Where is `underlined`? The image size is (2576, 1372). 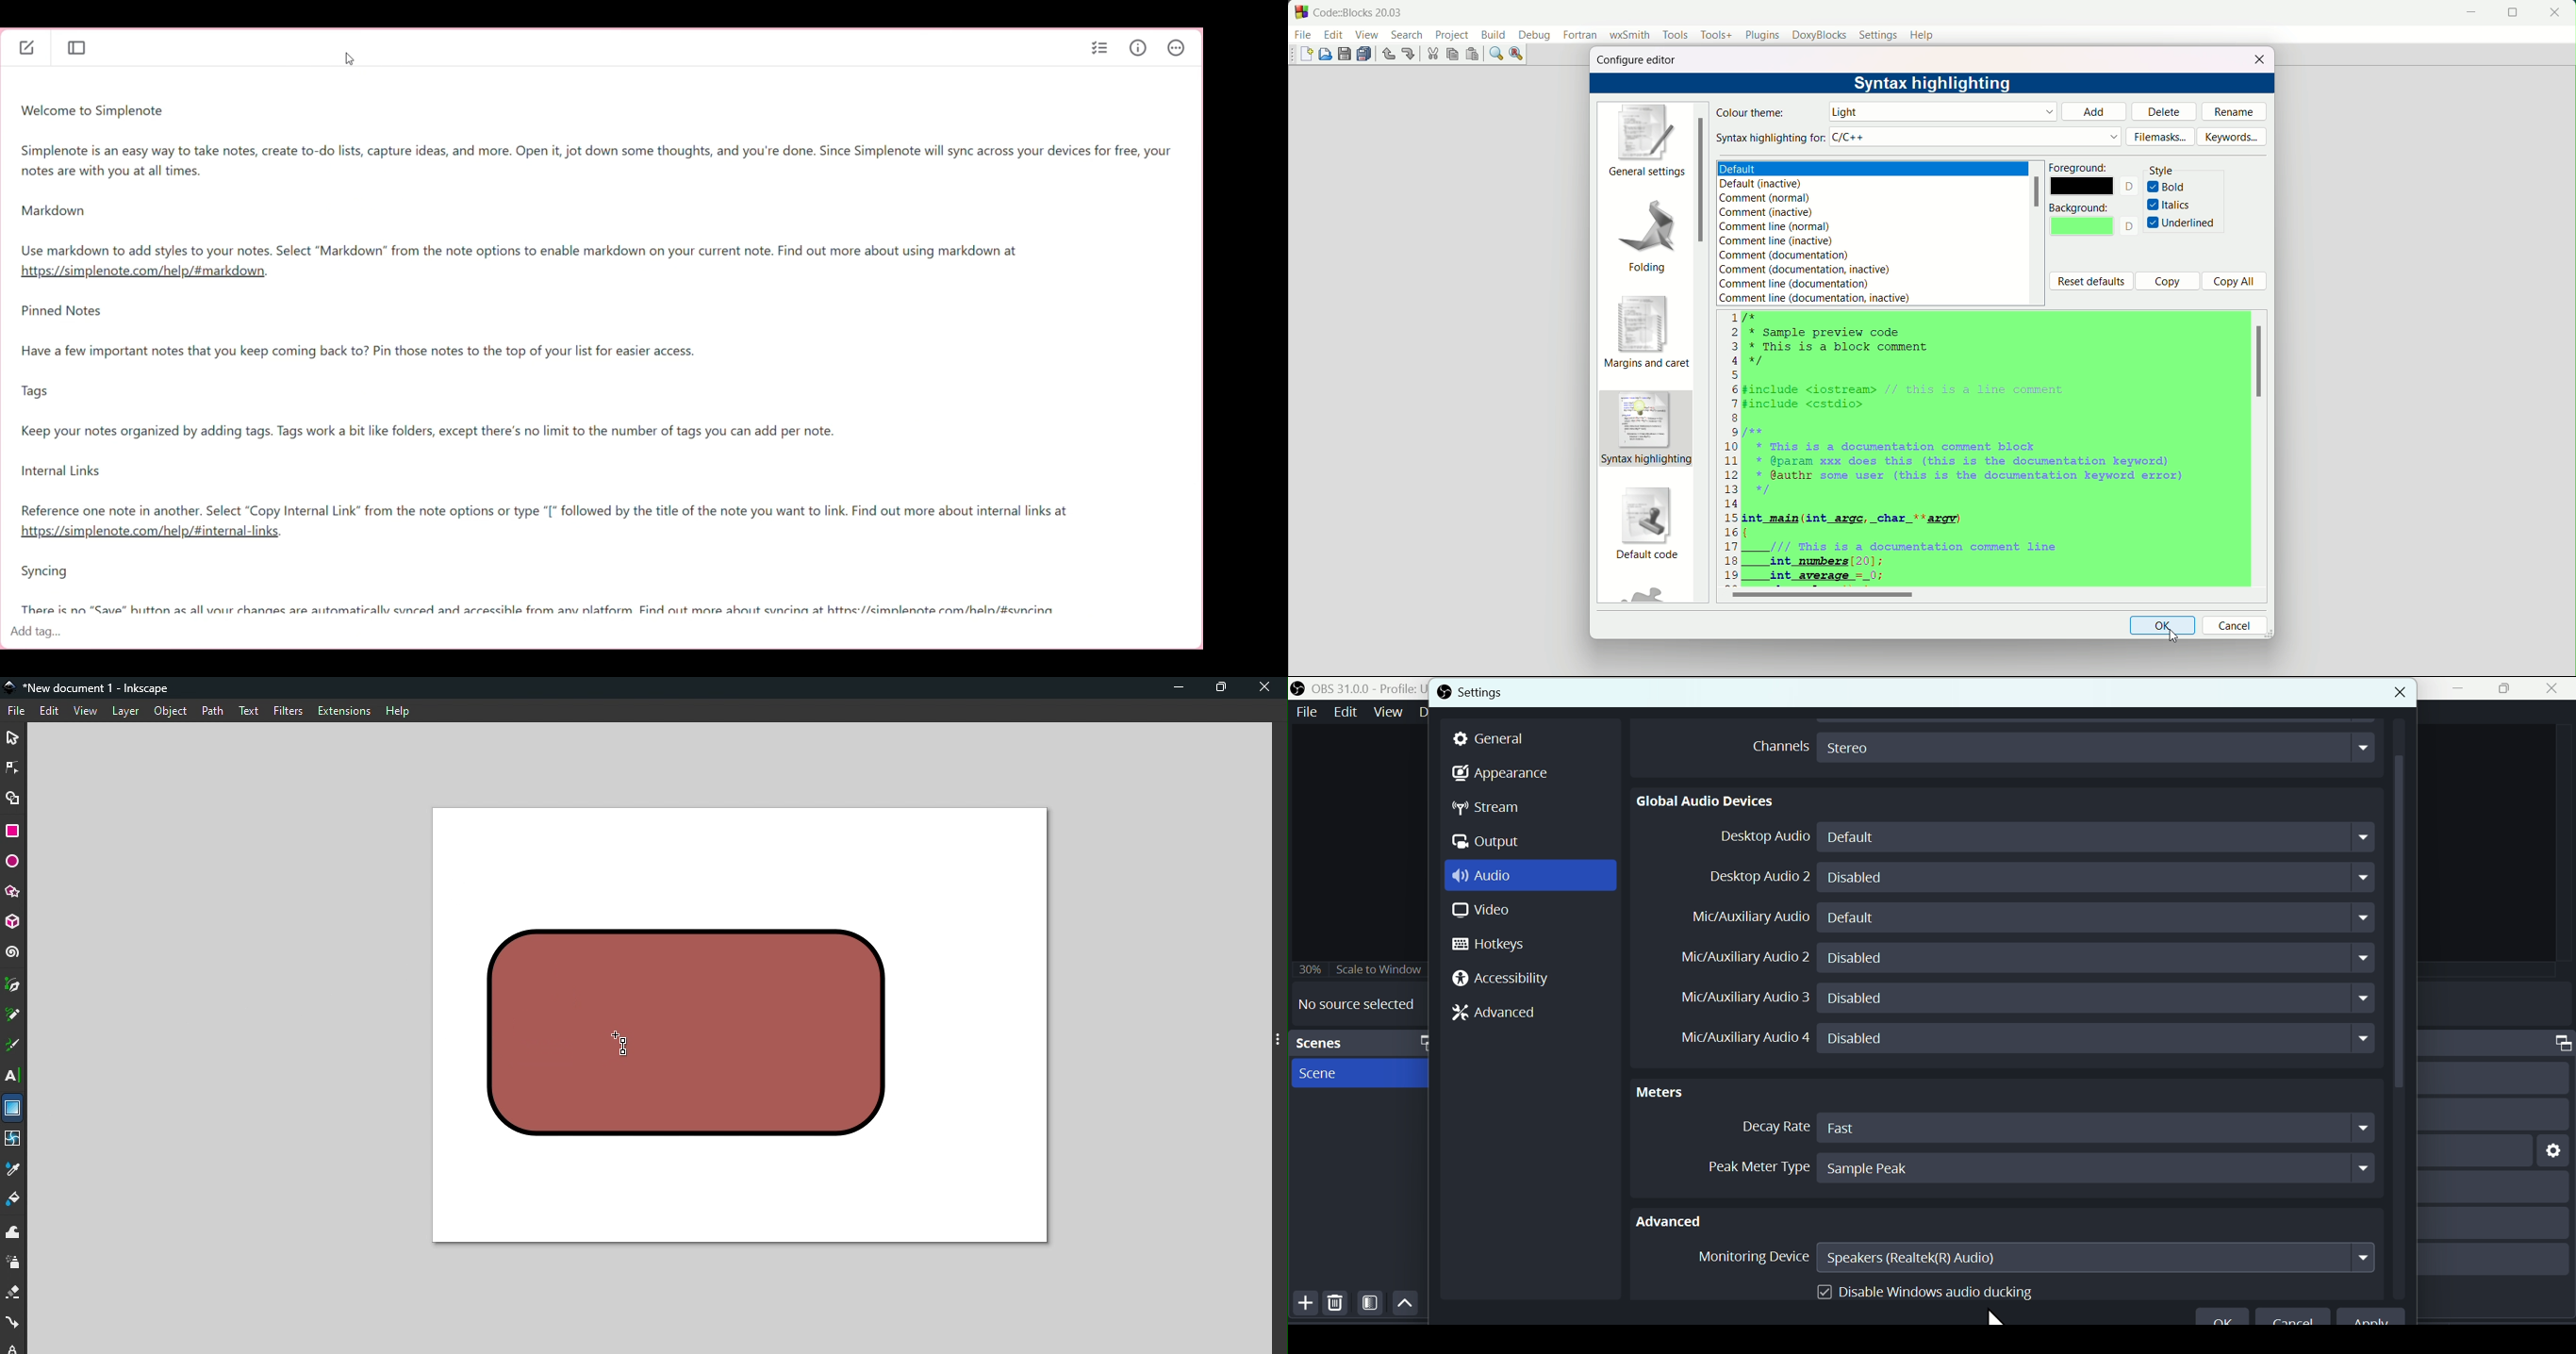 underlined is located at coordinates (2182, 222).